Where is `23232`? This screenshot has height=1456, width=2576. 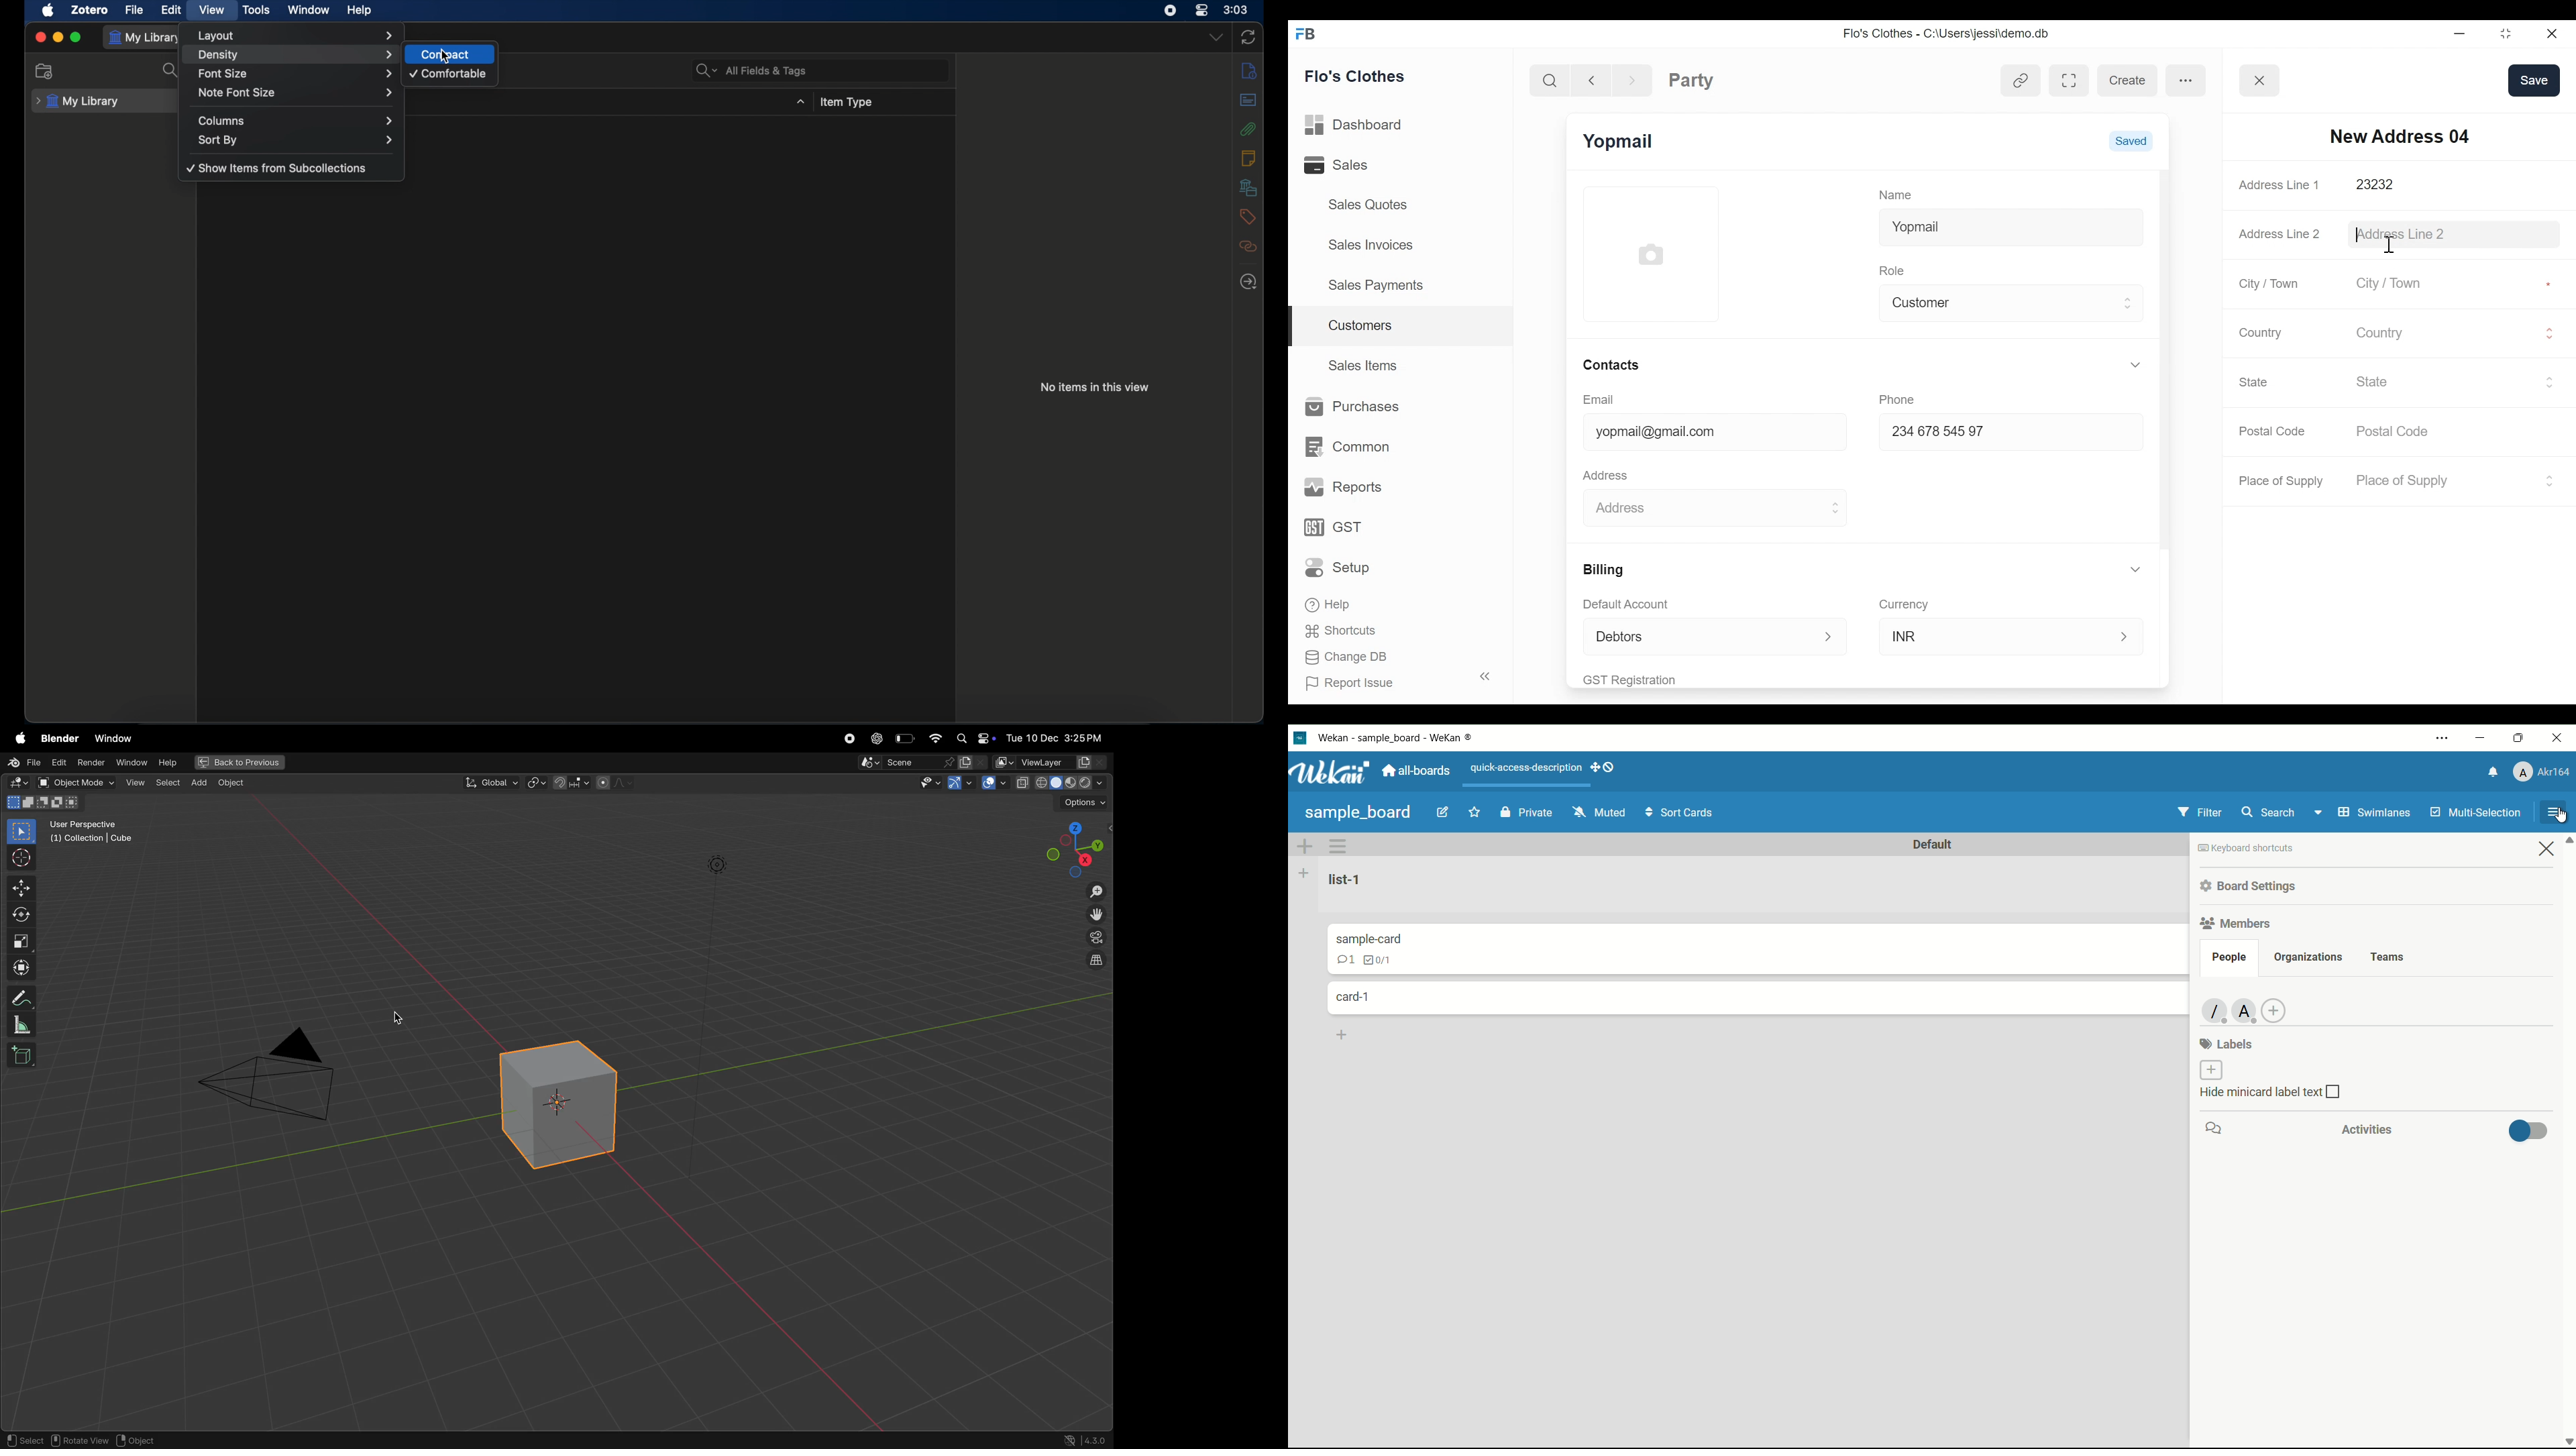
23232 is located at coordinates (2440, 185).